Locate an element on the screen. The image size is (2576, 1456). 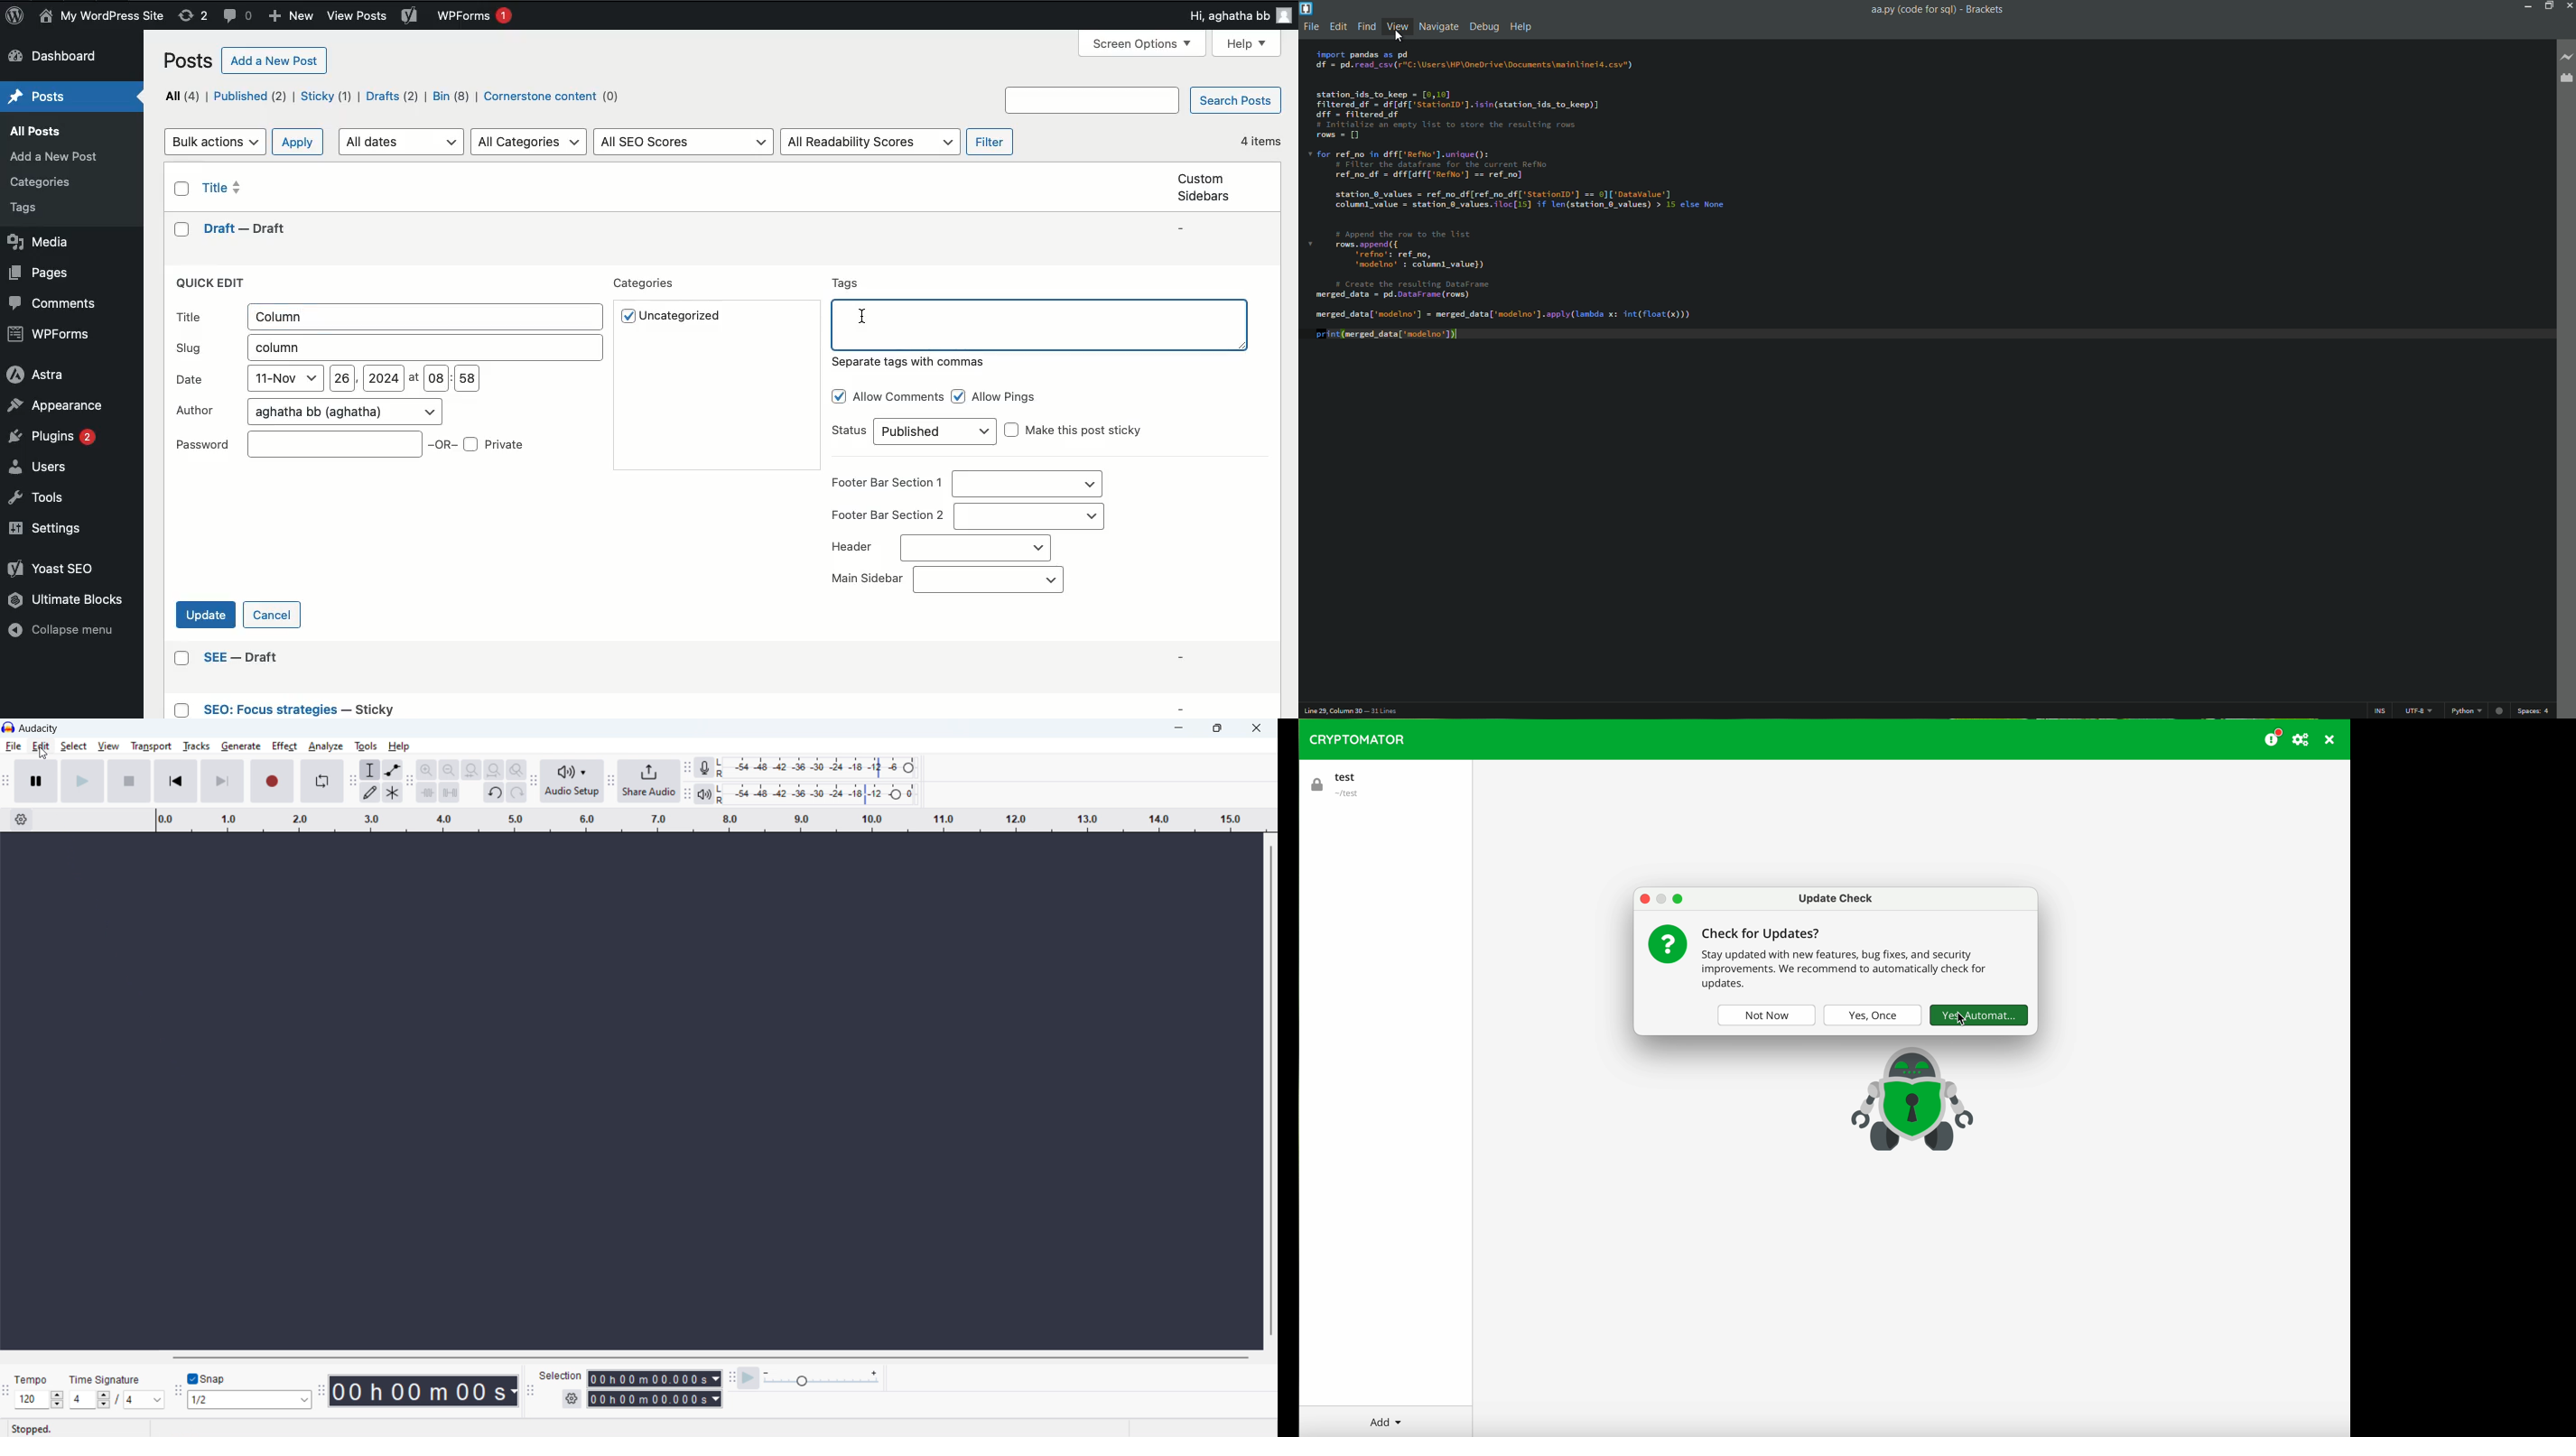
 is located at coordinates (223, 657).